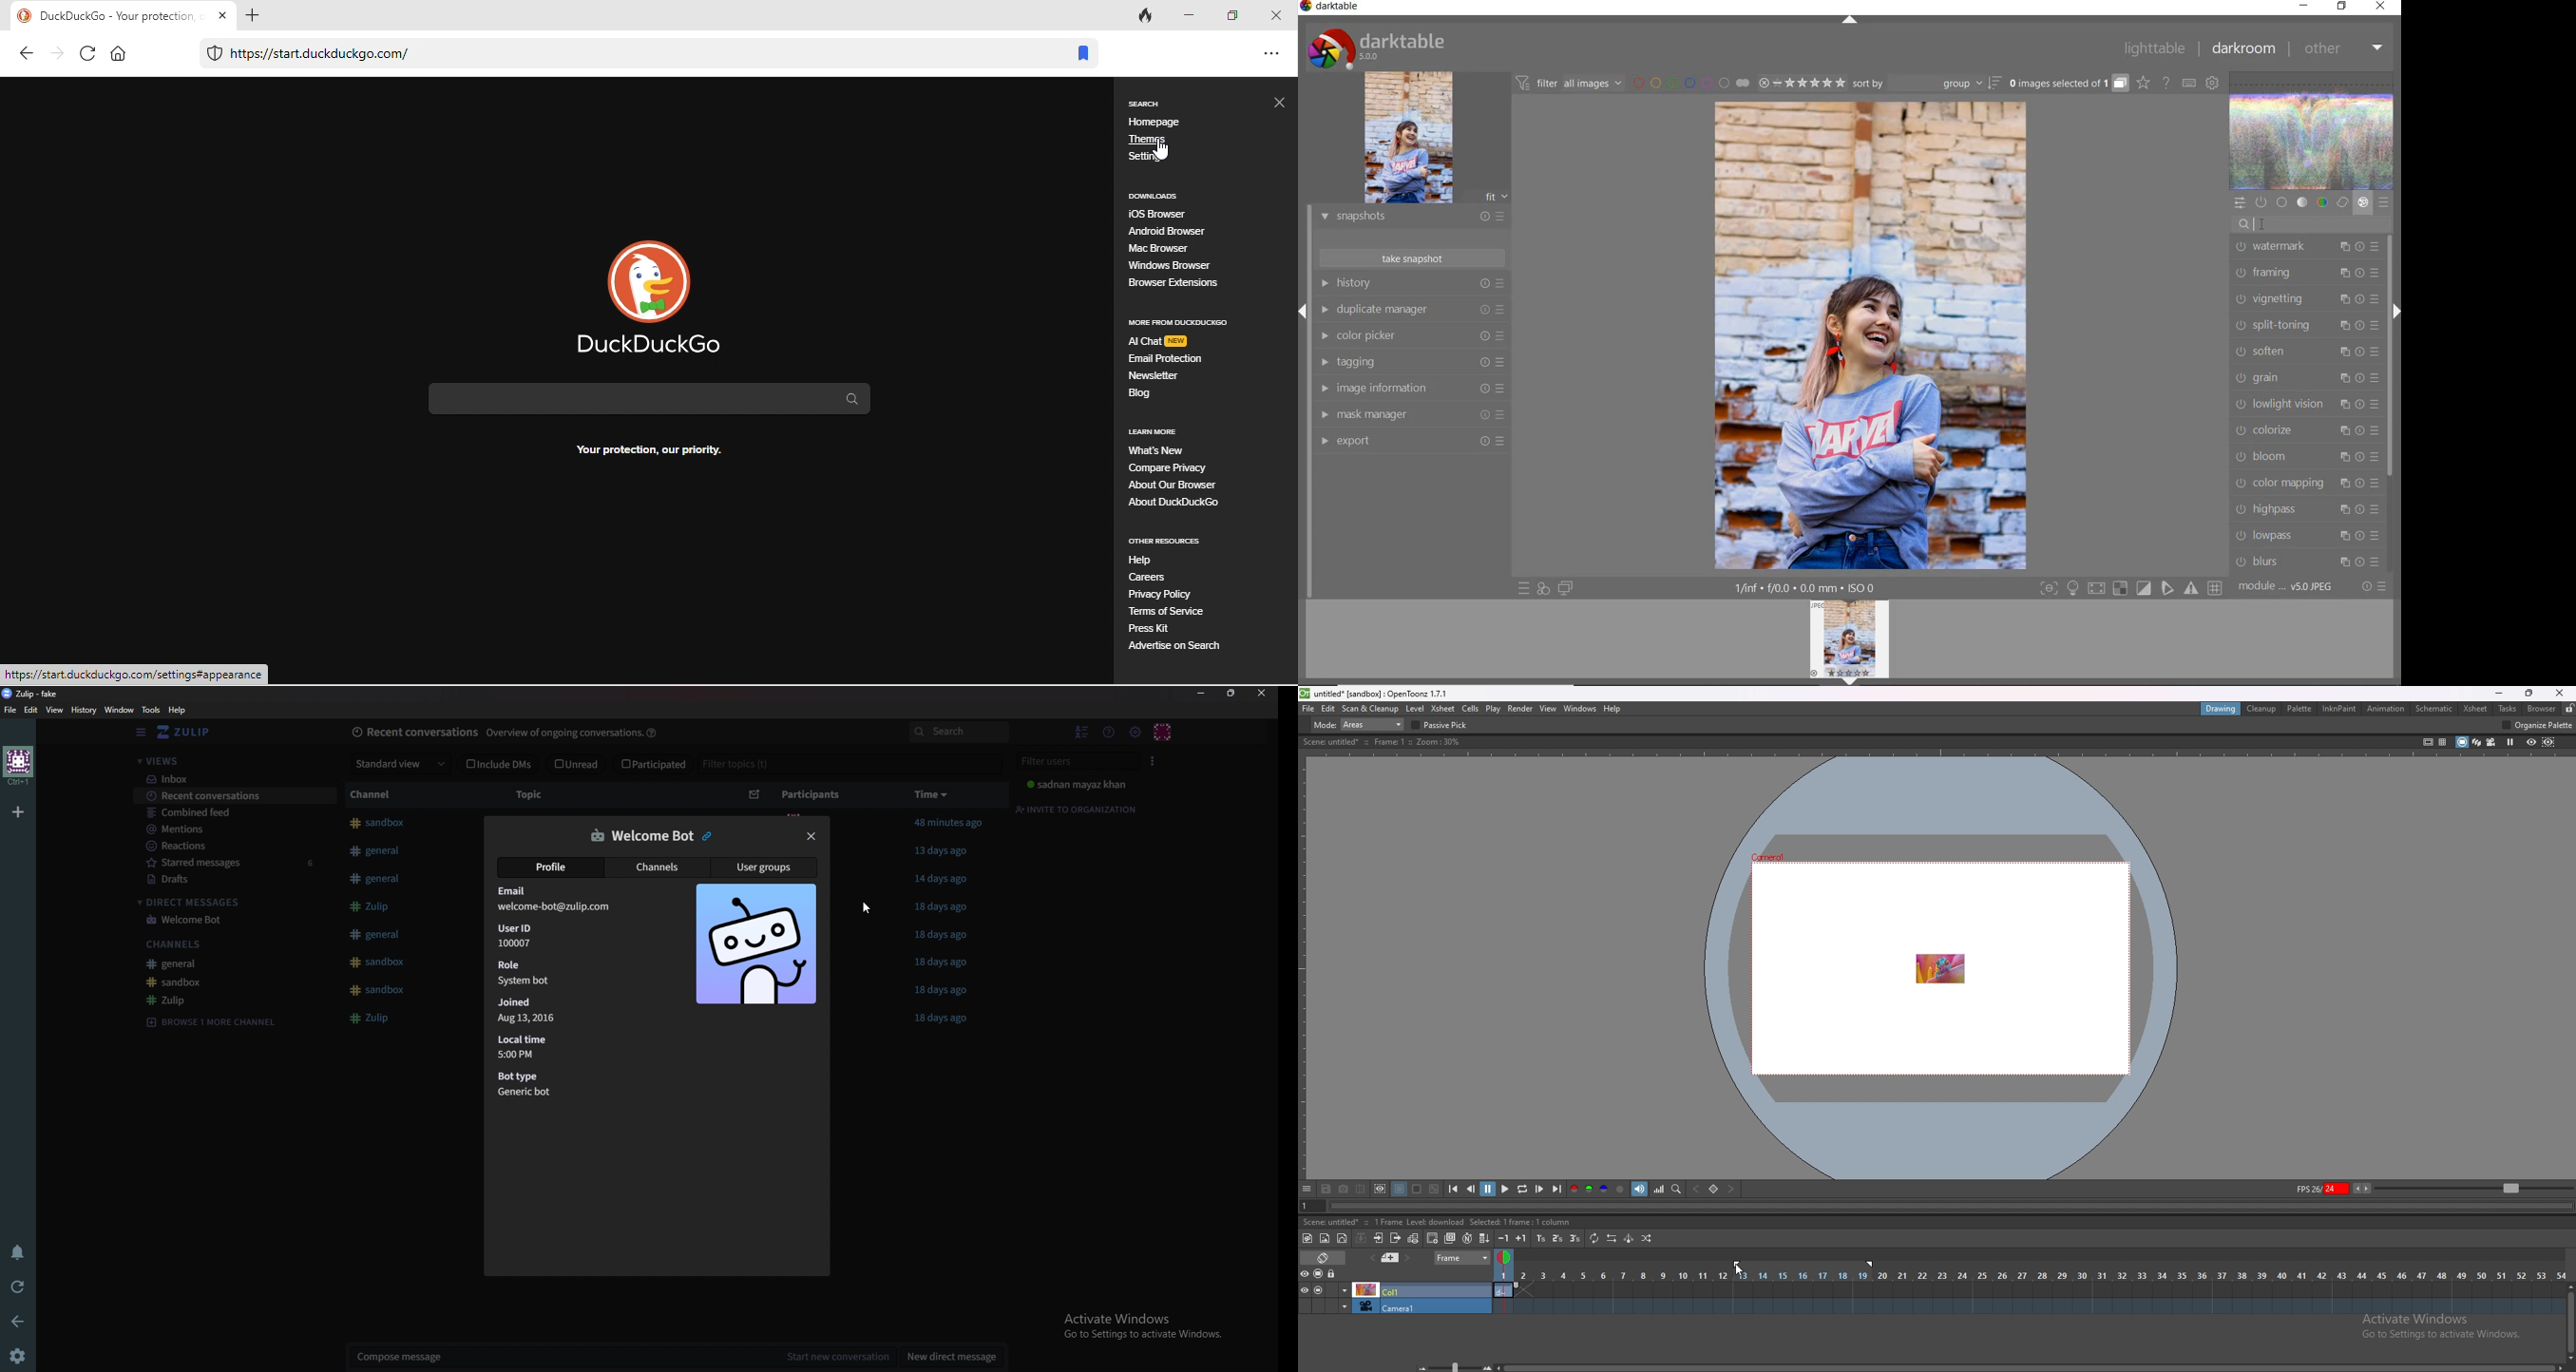 The height and width of the screenshot is (1372, 2576). I want to click on History, so click(83, 711).